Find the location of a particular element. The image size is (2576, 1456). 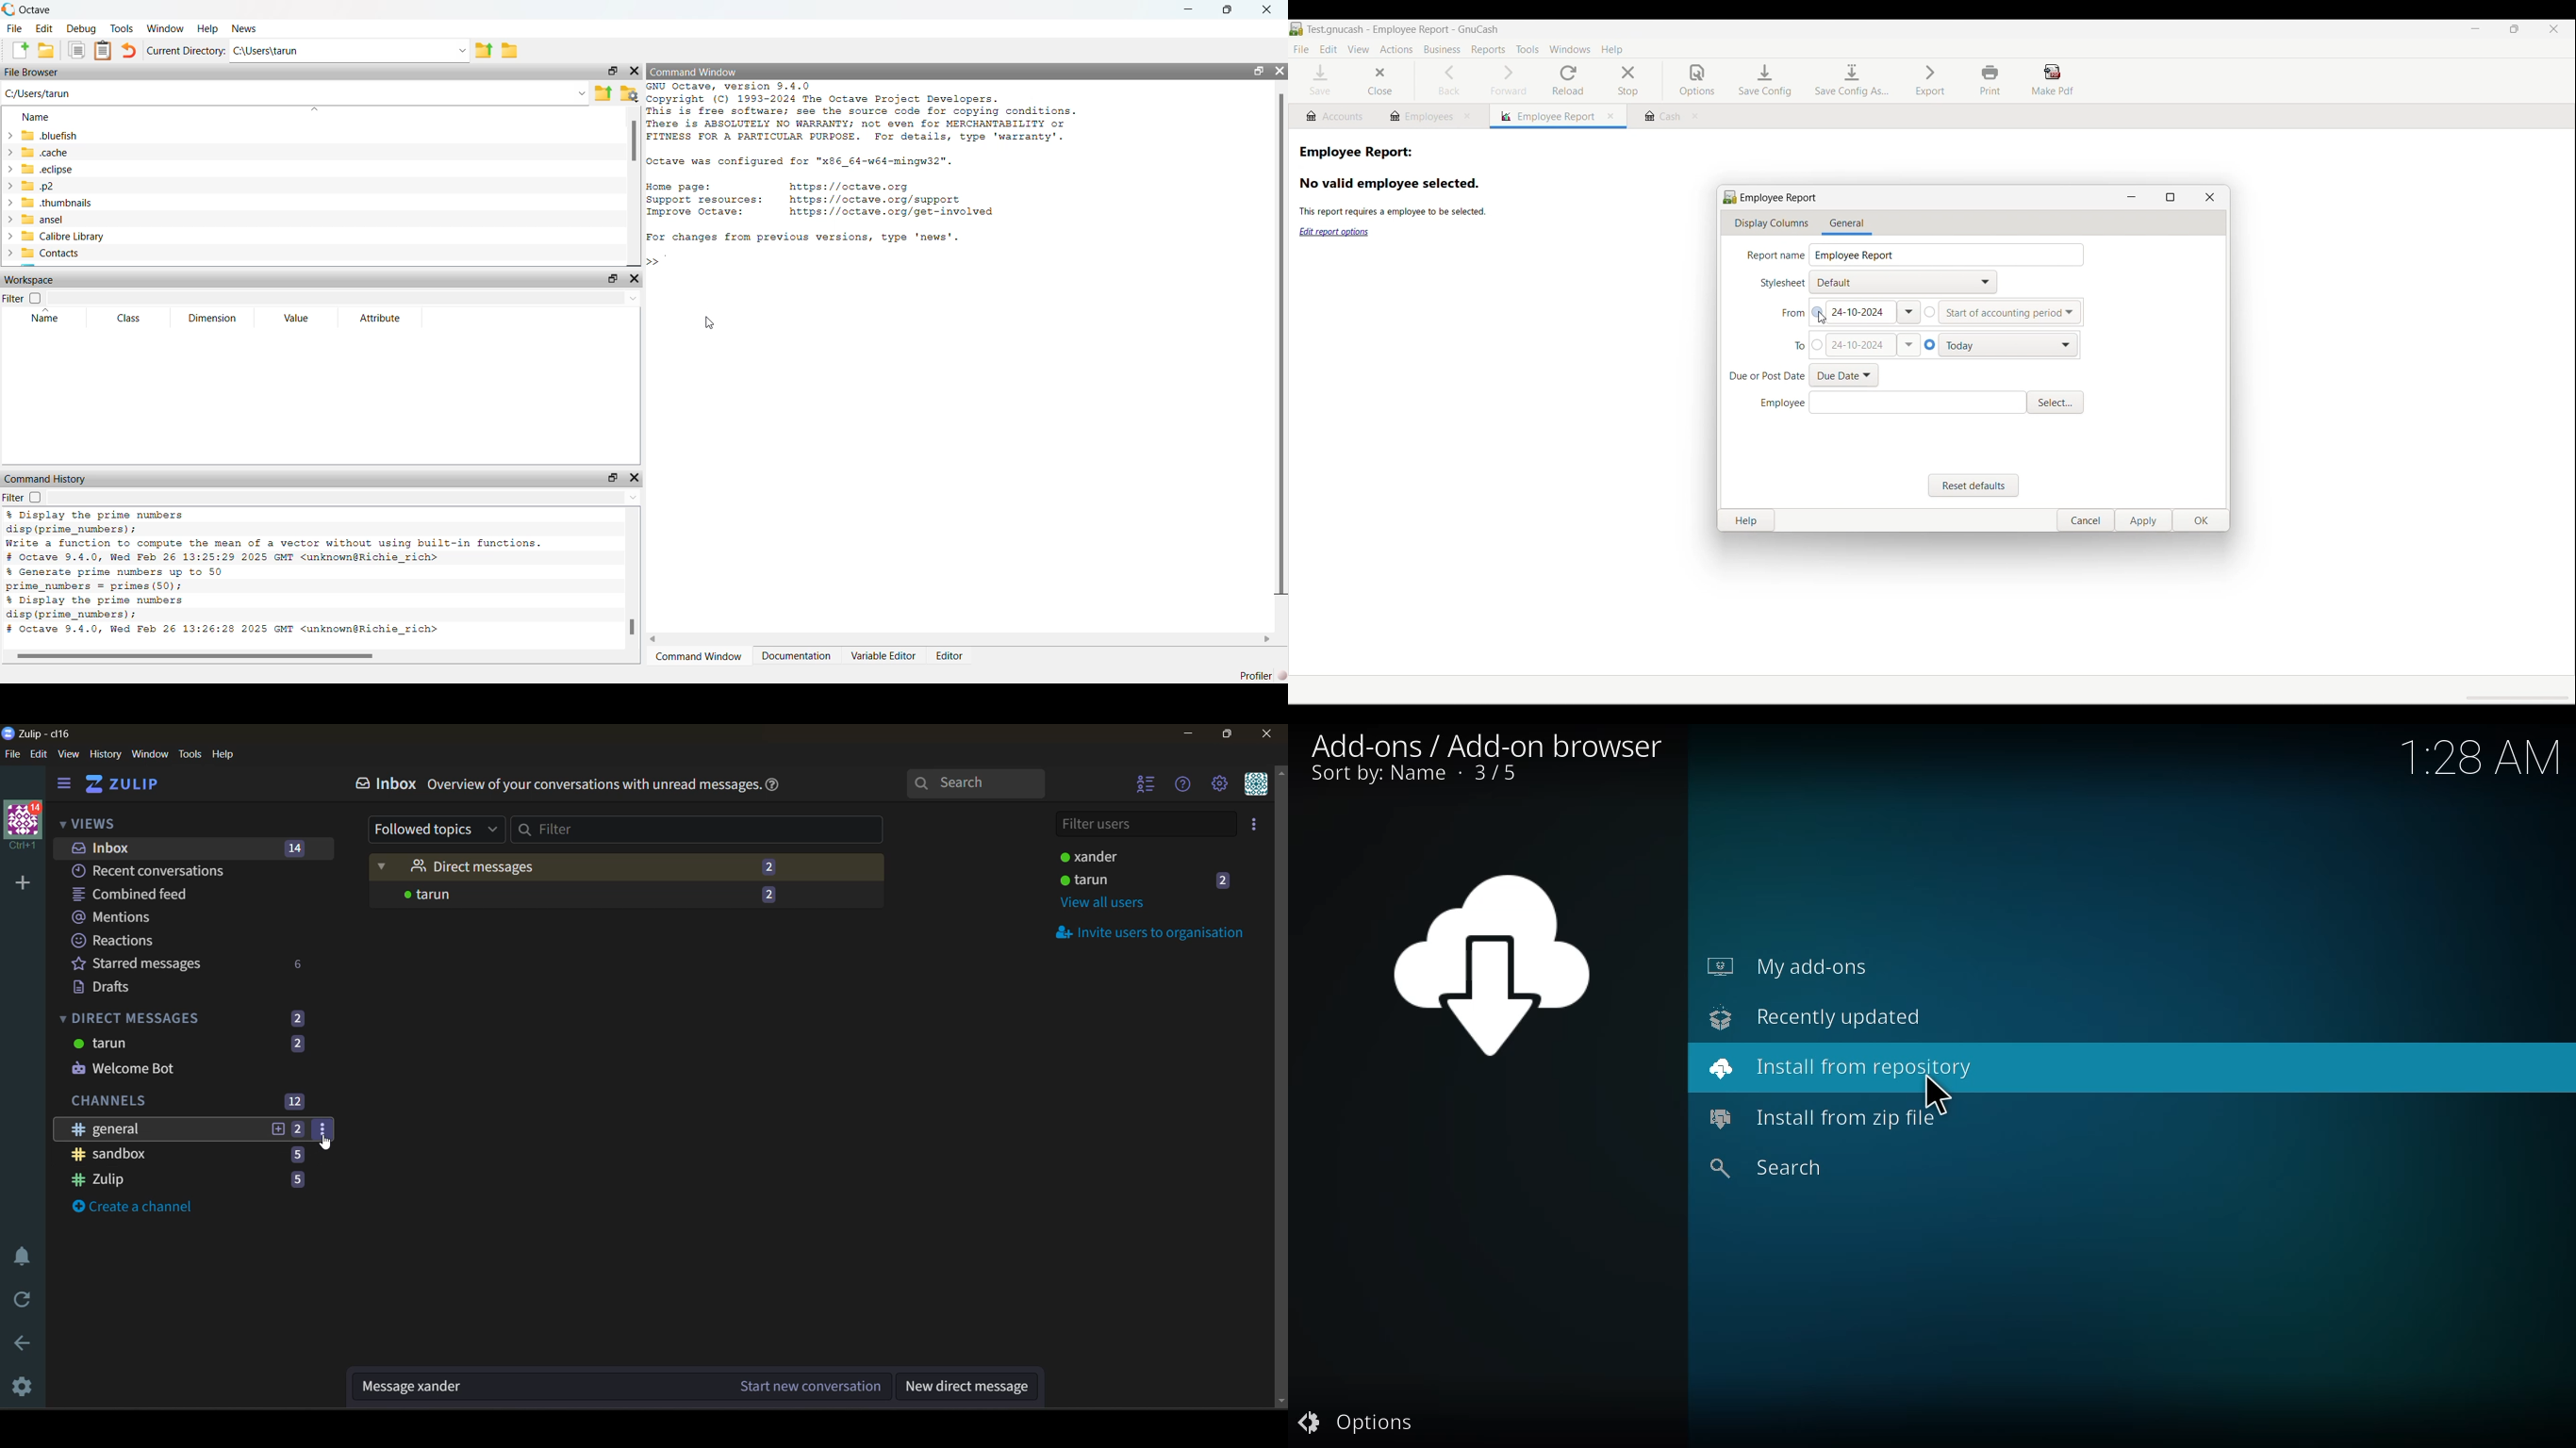

add file is located at coordinates (21, 50).